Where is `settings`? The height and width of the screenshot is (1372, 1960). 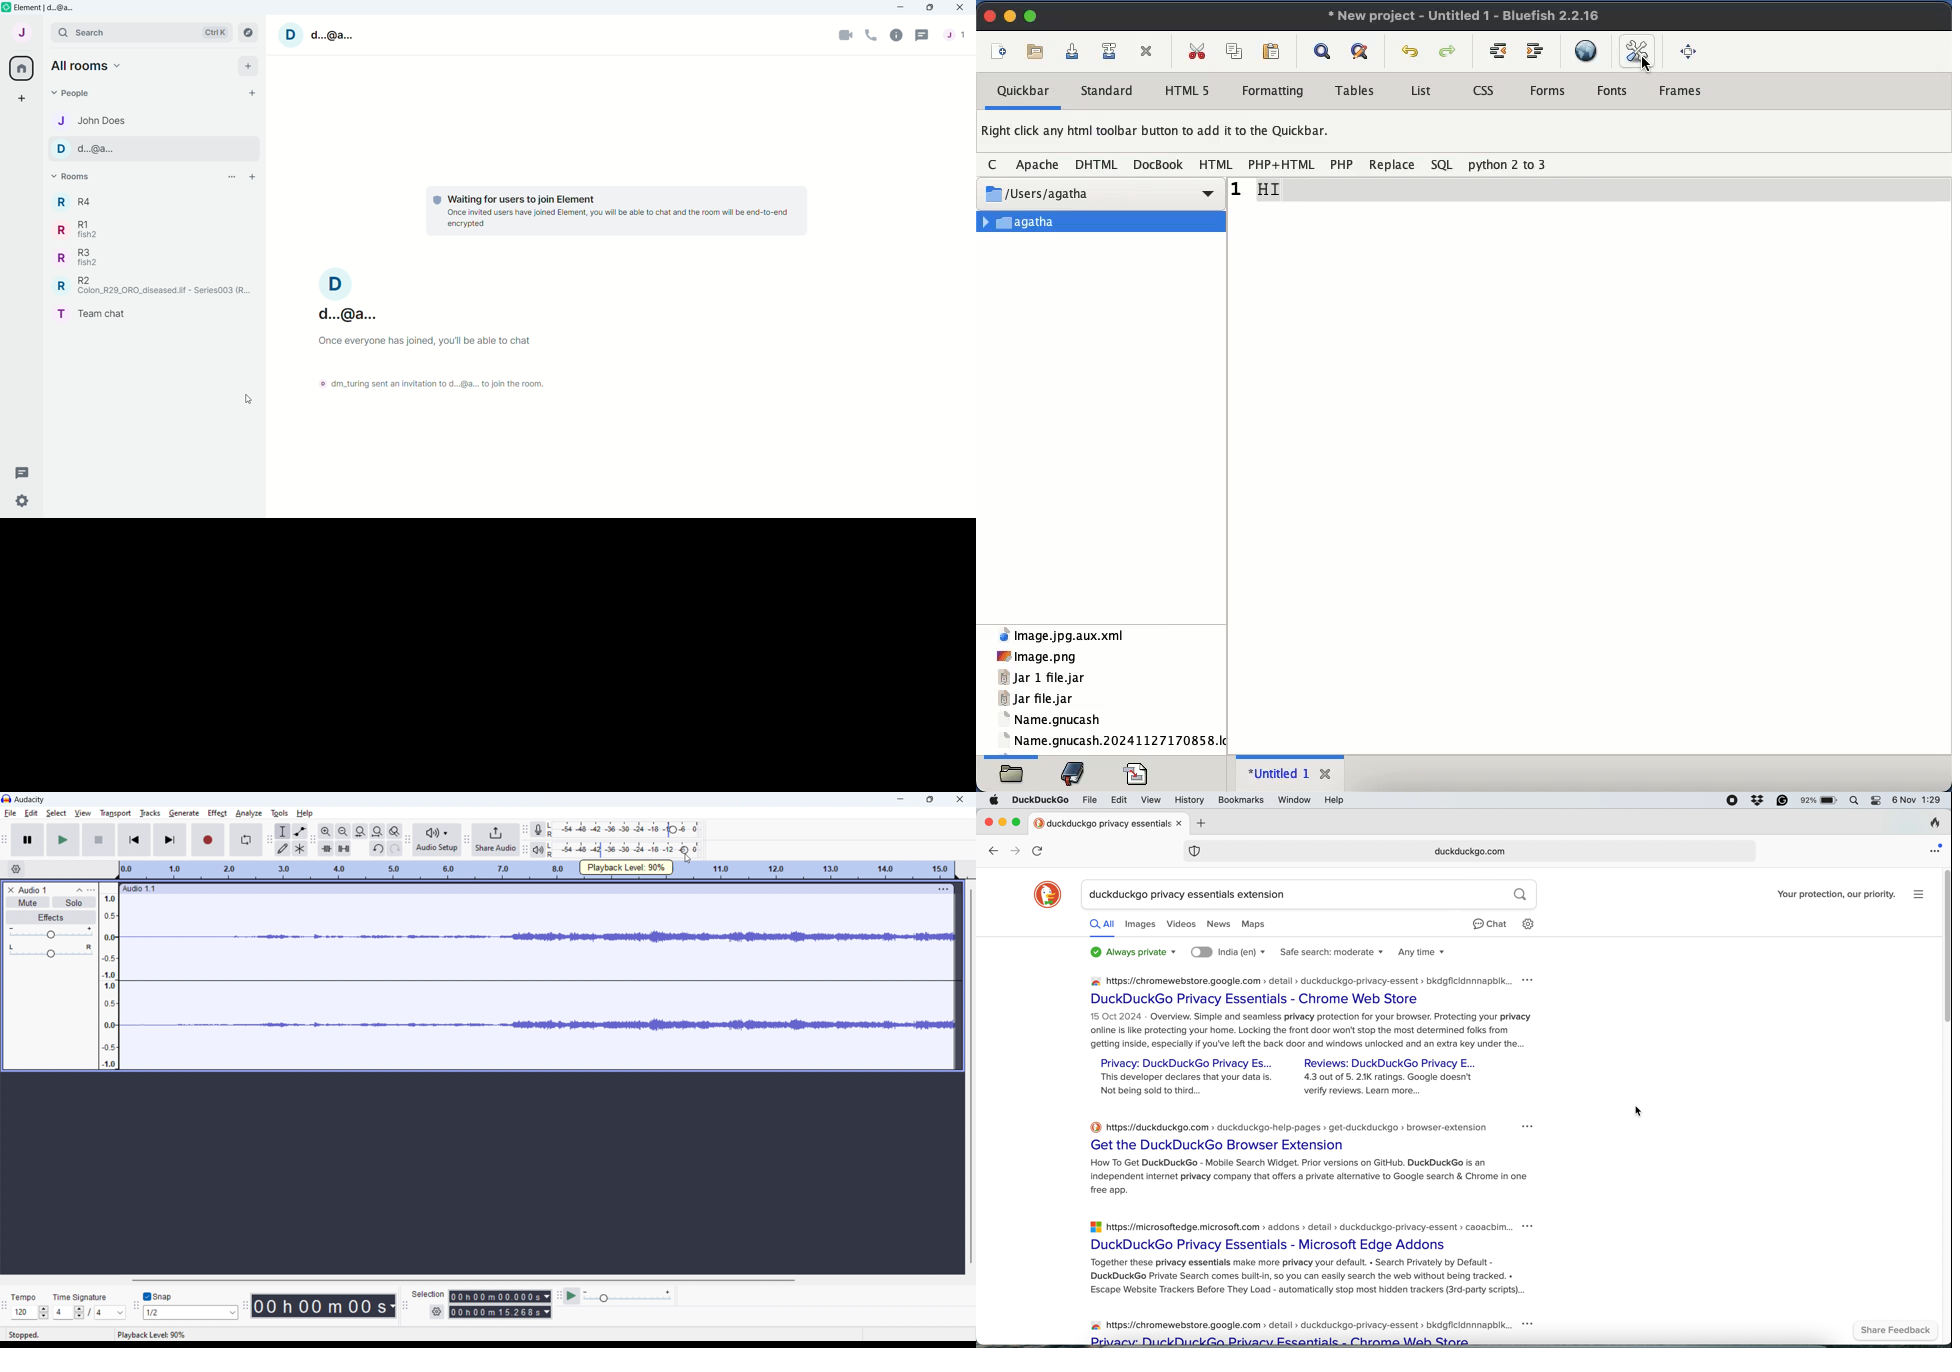 settings is located at coordinates (1531, 925).